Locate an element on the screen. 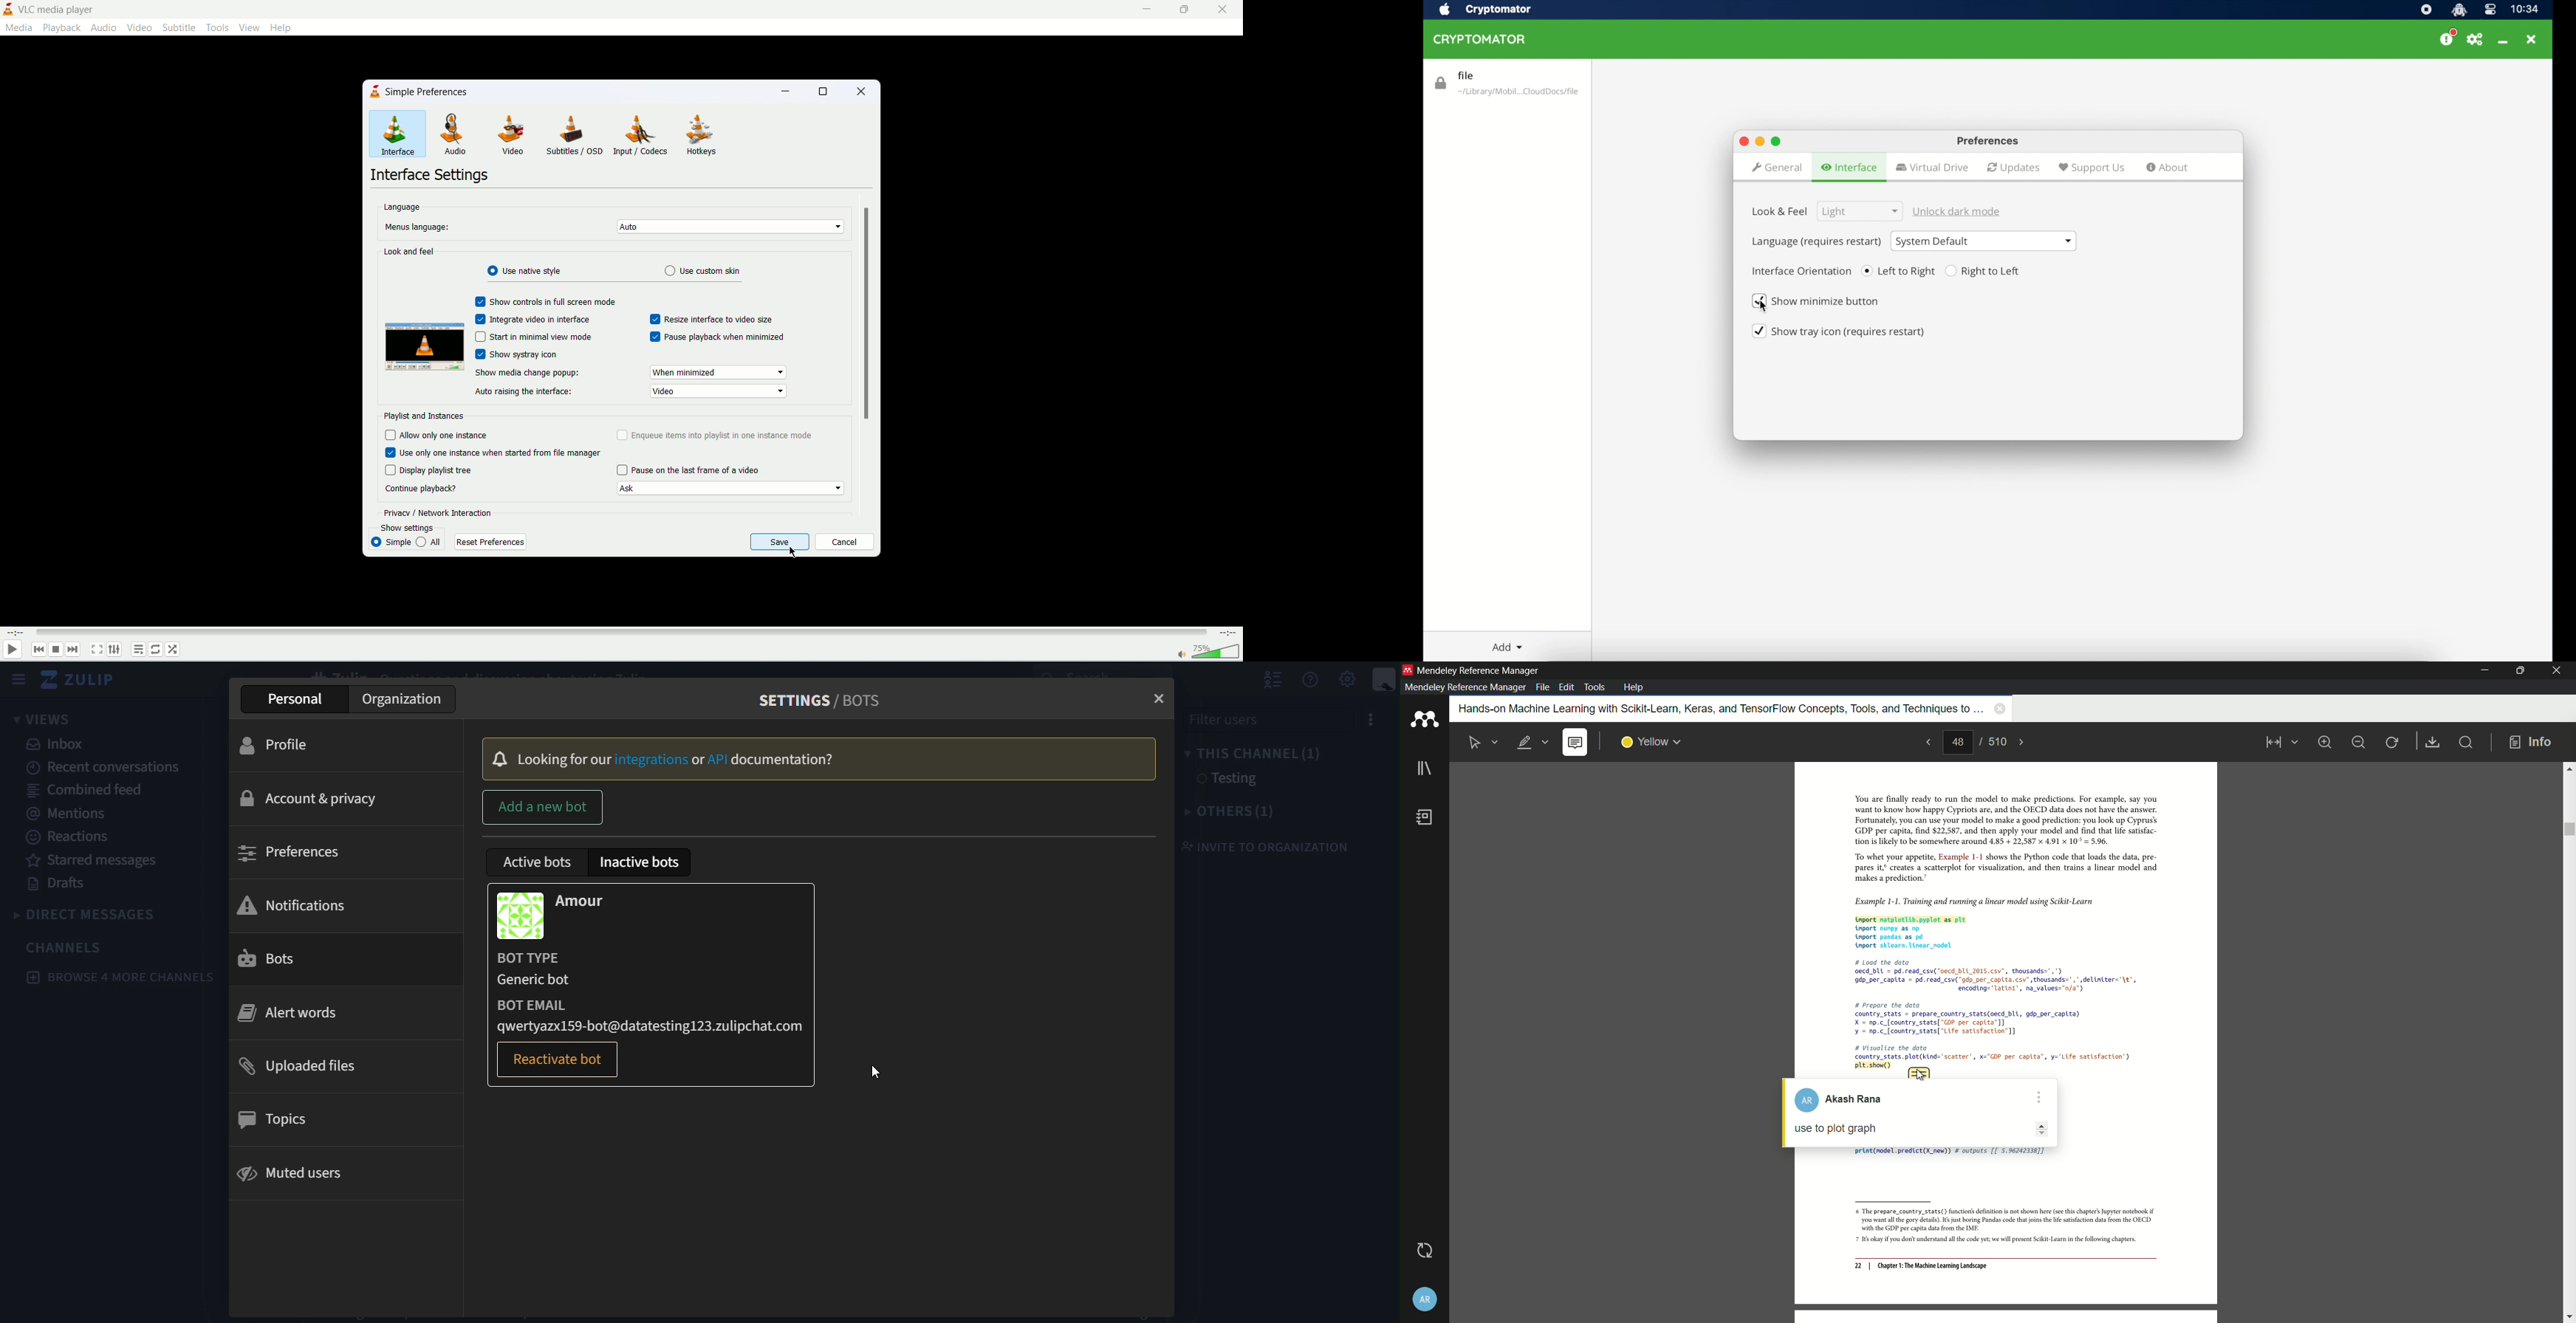 This screenshot has height=1344, width=2576. logo is located at coordinates (375, 92).